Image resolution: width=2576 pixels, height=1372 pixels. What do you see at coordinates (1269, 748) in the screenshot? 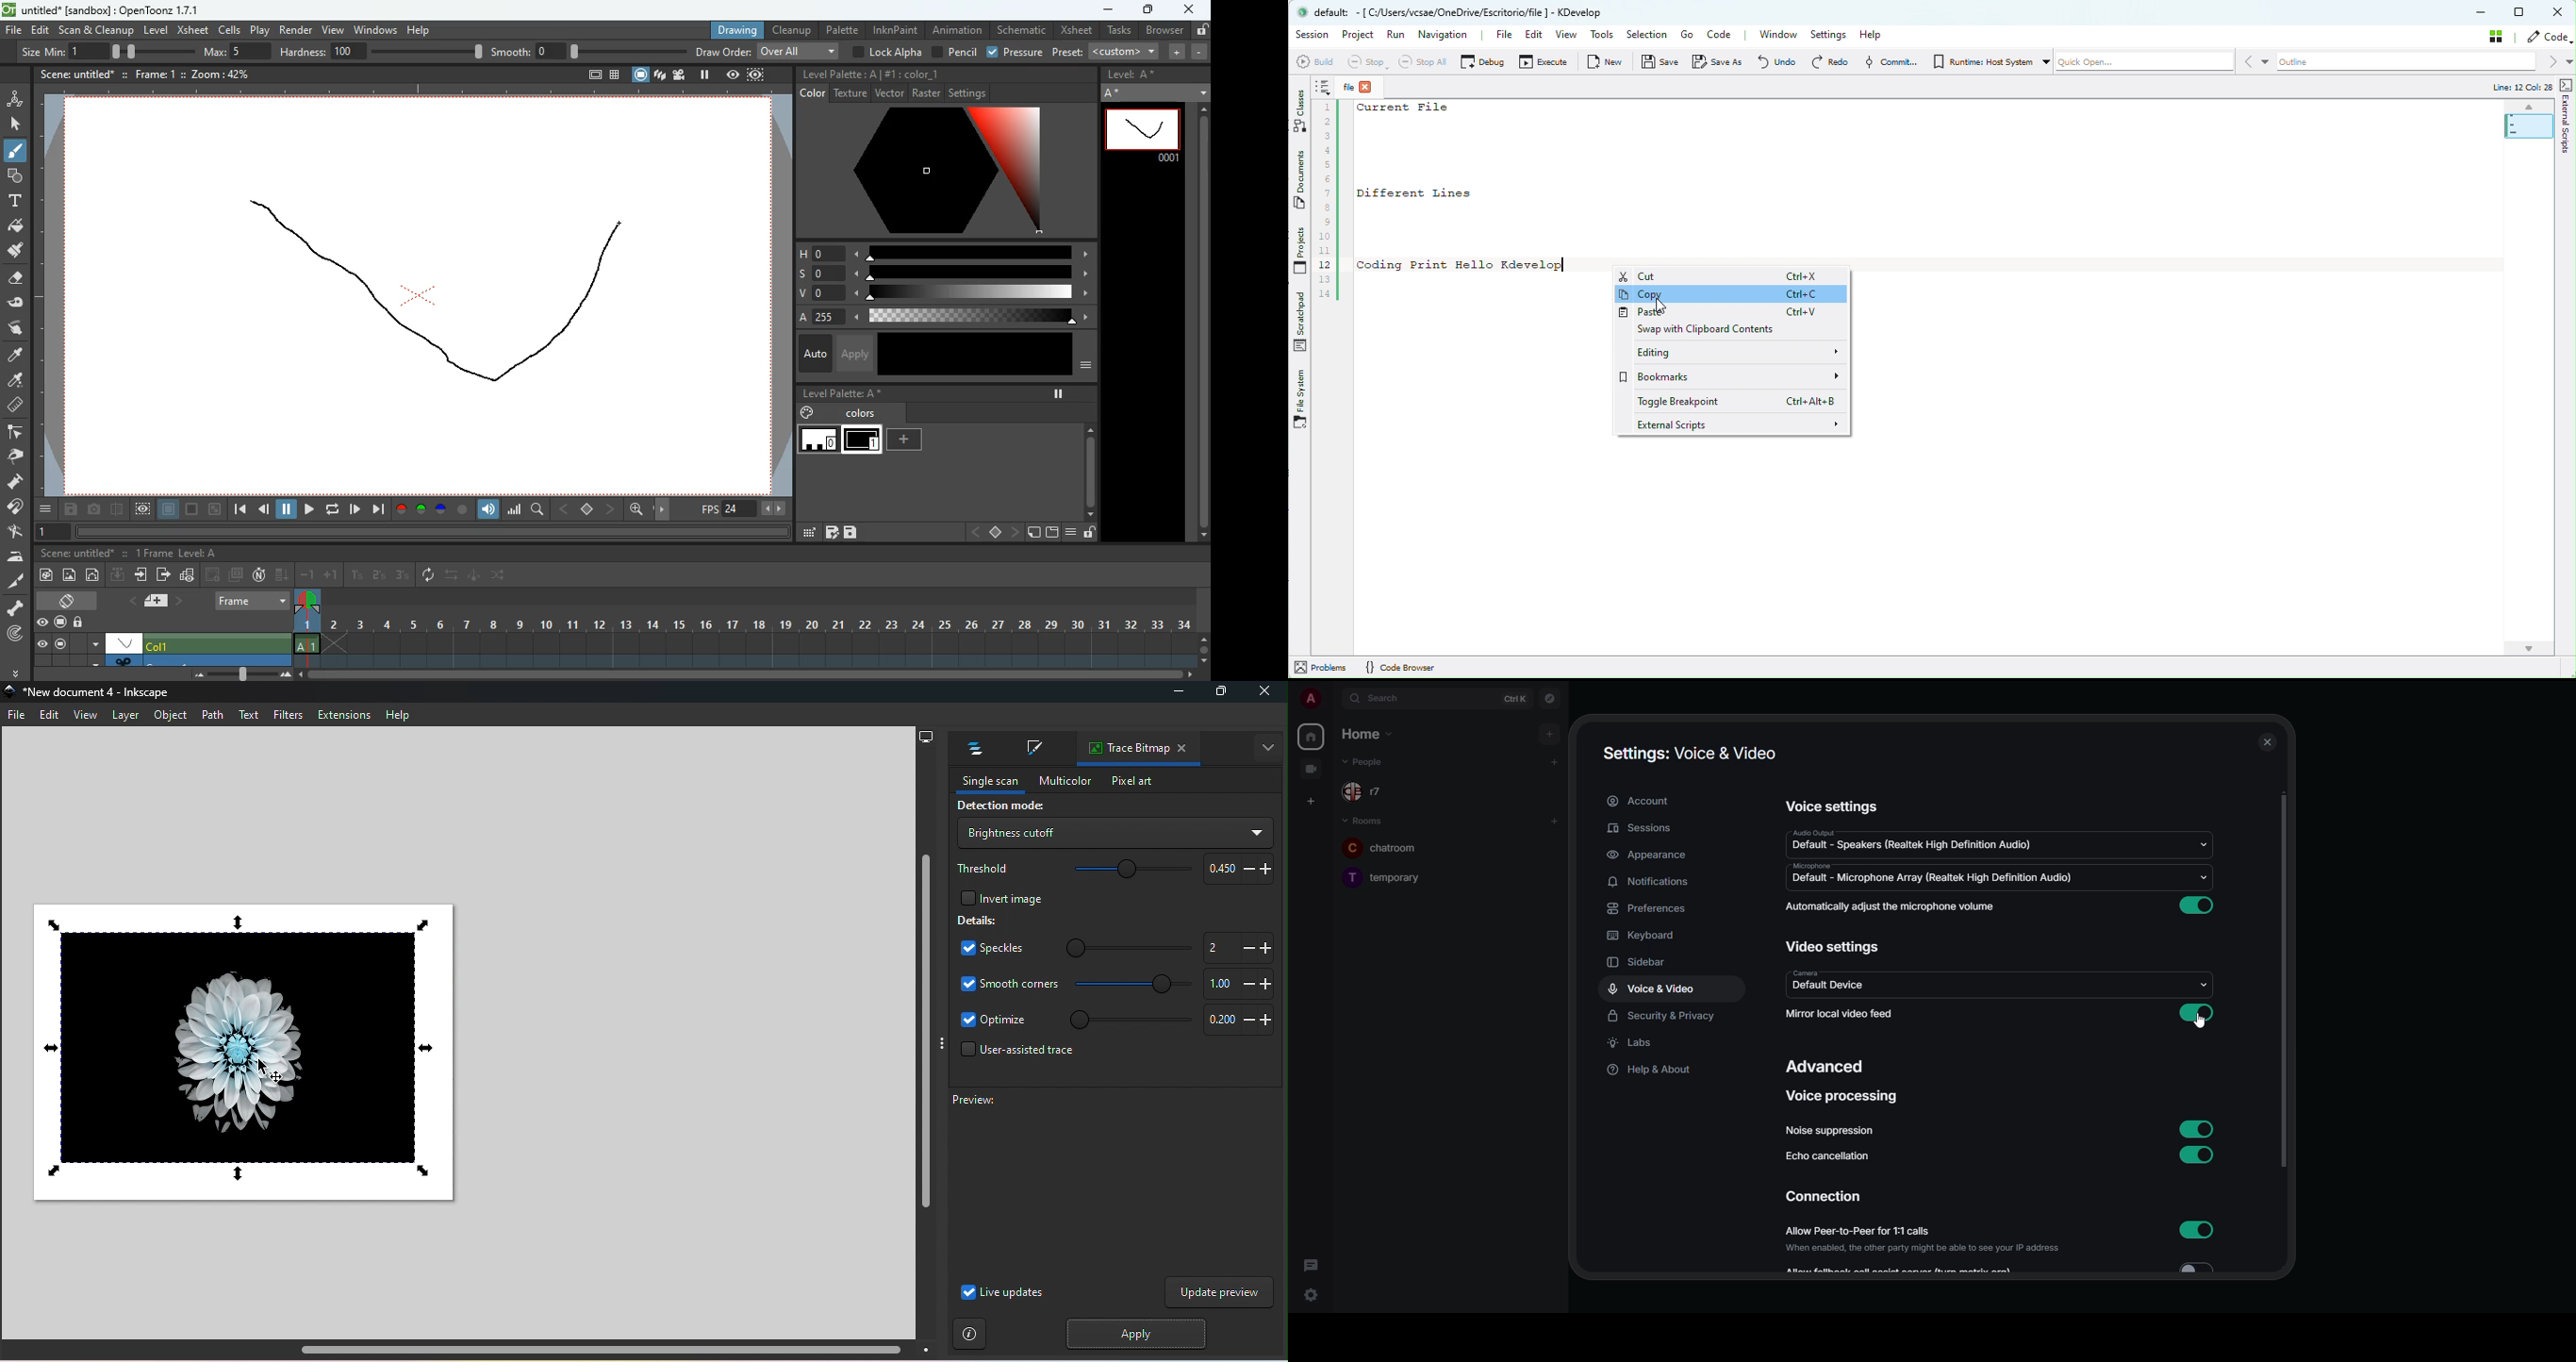
I see `Toggle display options` at bounding box center [1269, 748].